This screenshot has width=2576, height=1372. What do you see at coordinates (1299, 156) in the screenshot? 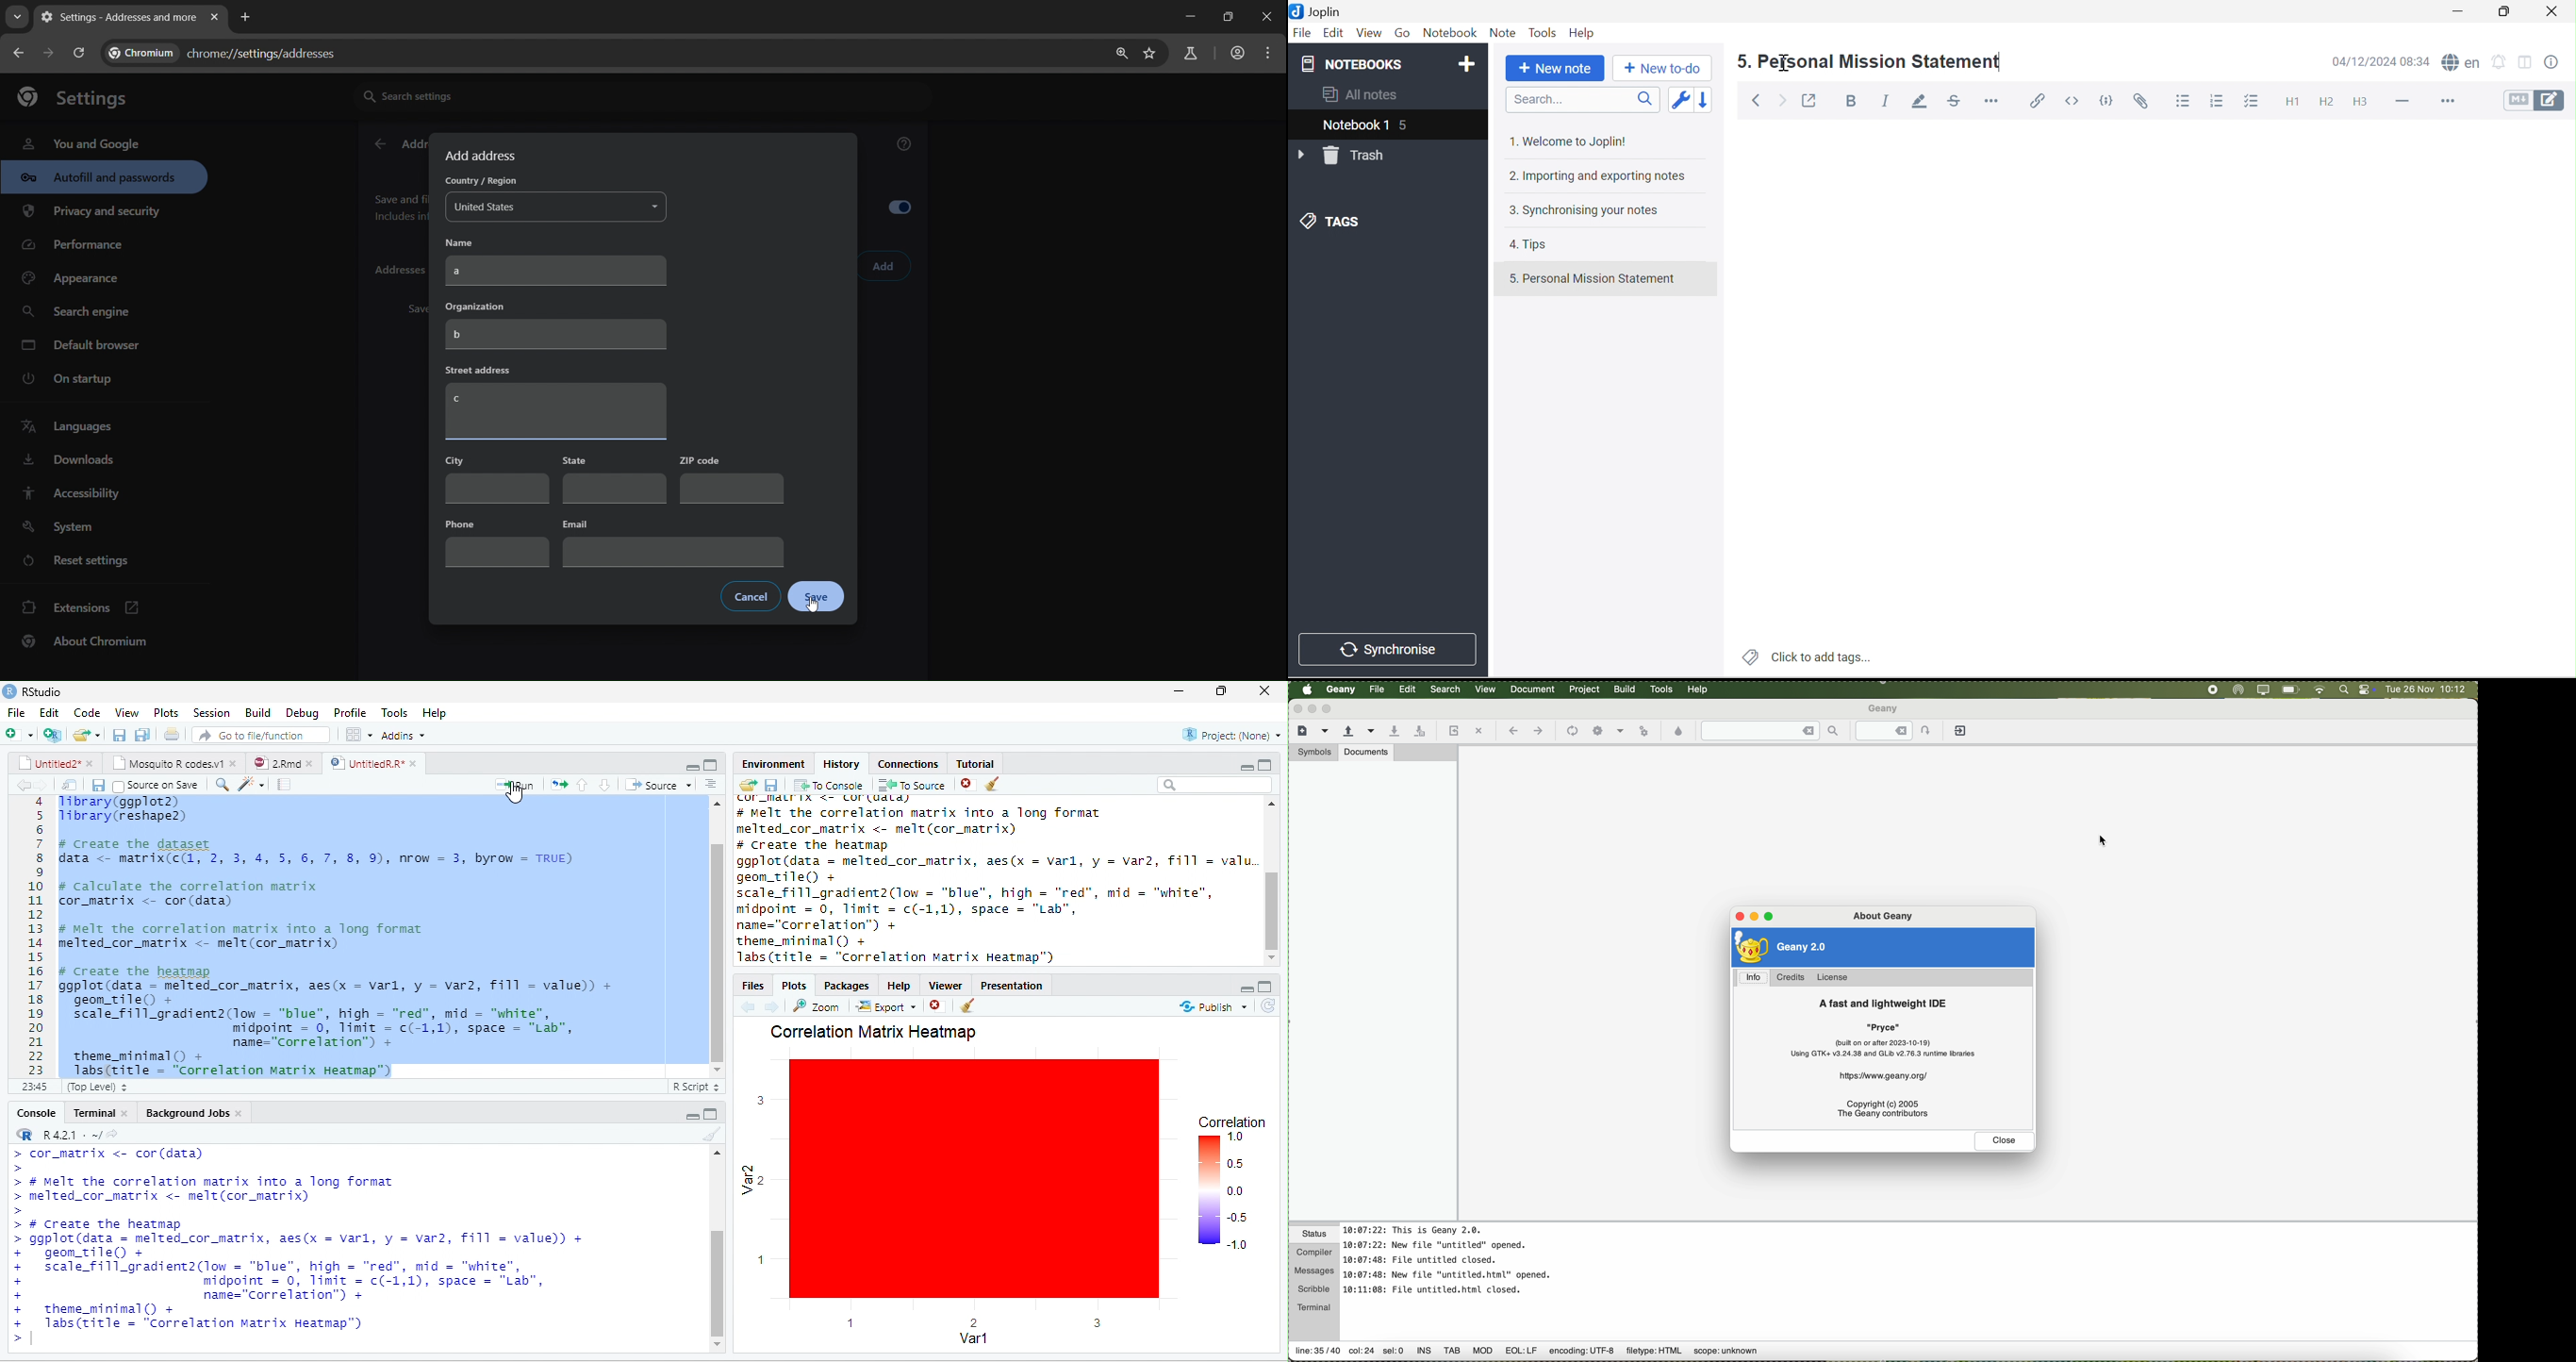
I see `Drop Down` at bounding box center [1299, 156].